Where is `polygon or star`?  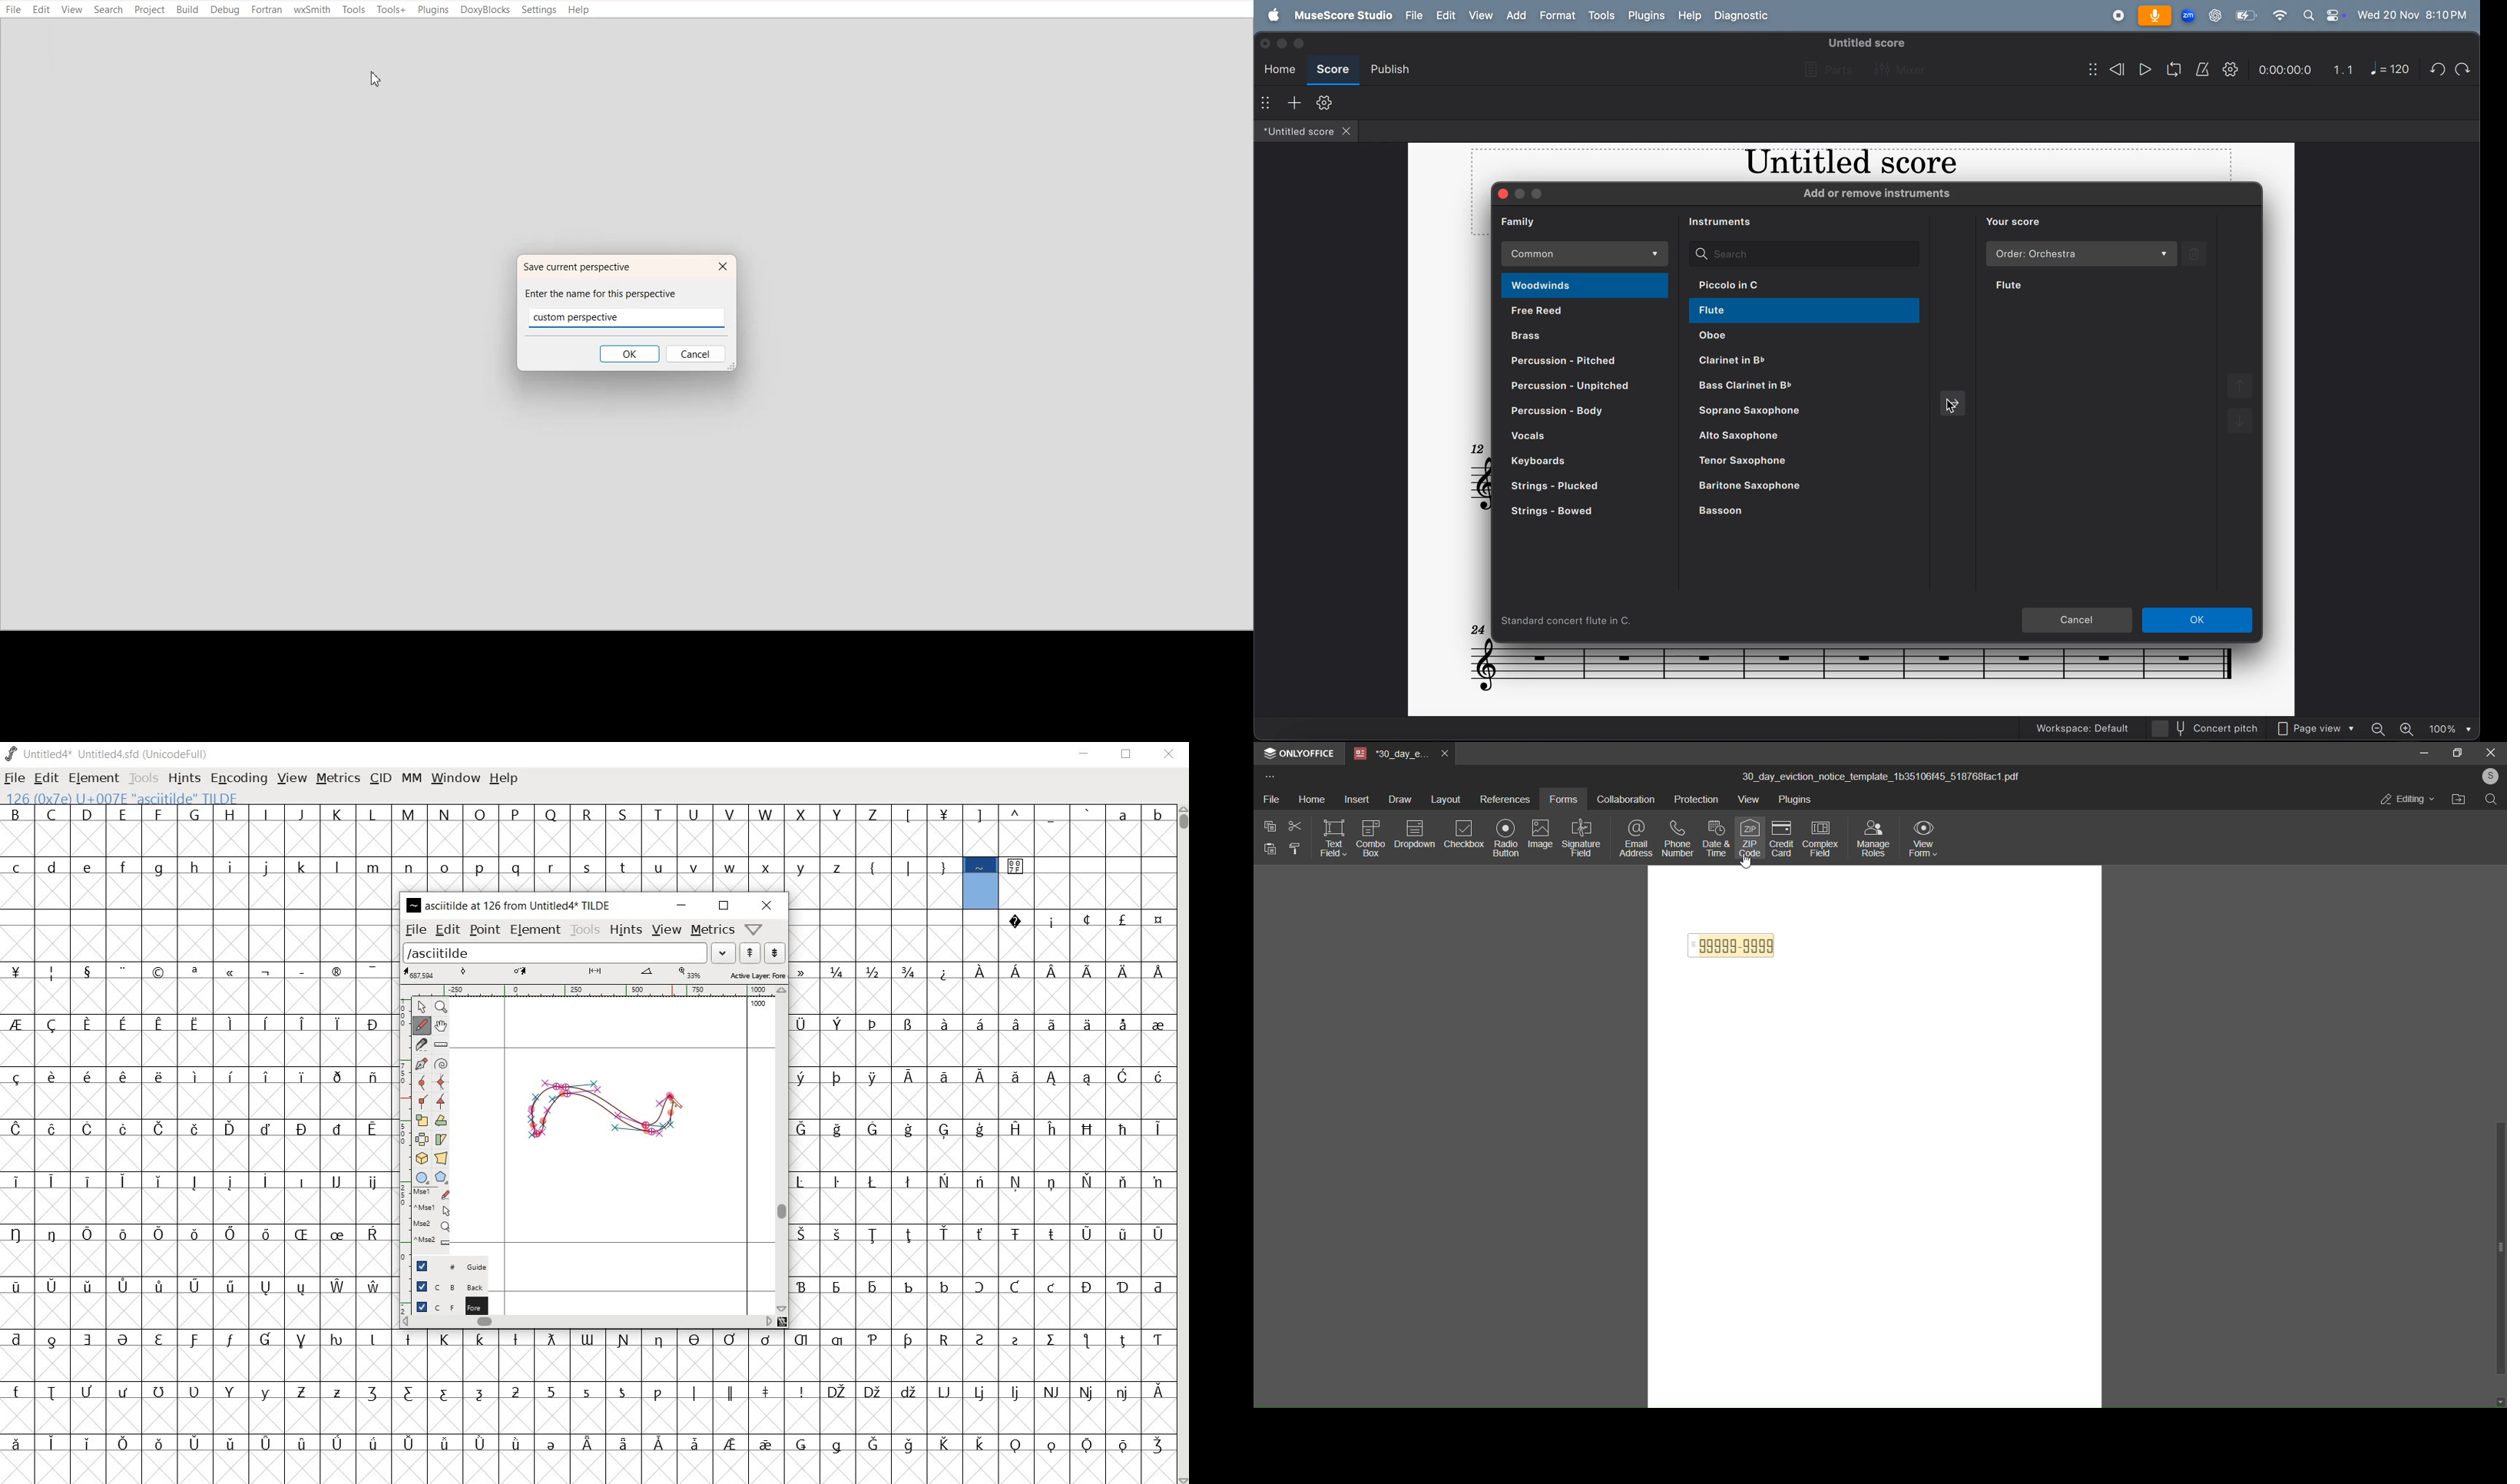 polygon or star is located at coordinates (440, 1178).